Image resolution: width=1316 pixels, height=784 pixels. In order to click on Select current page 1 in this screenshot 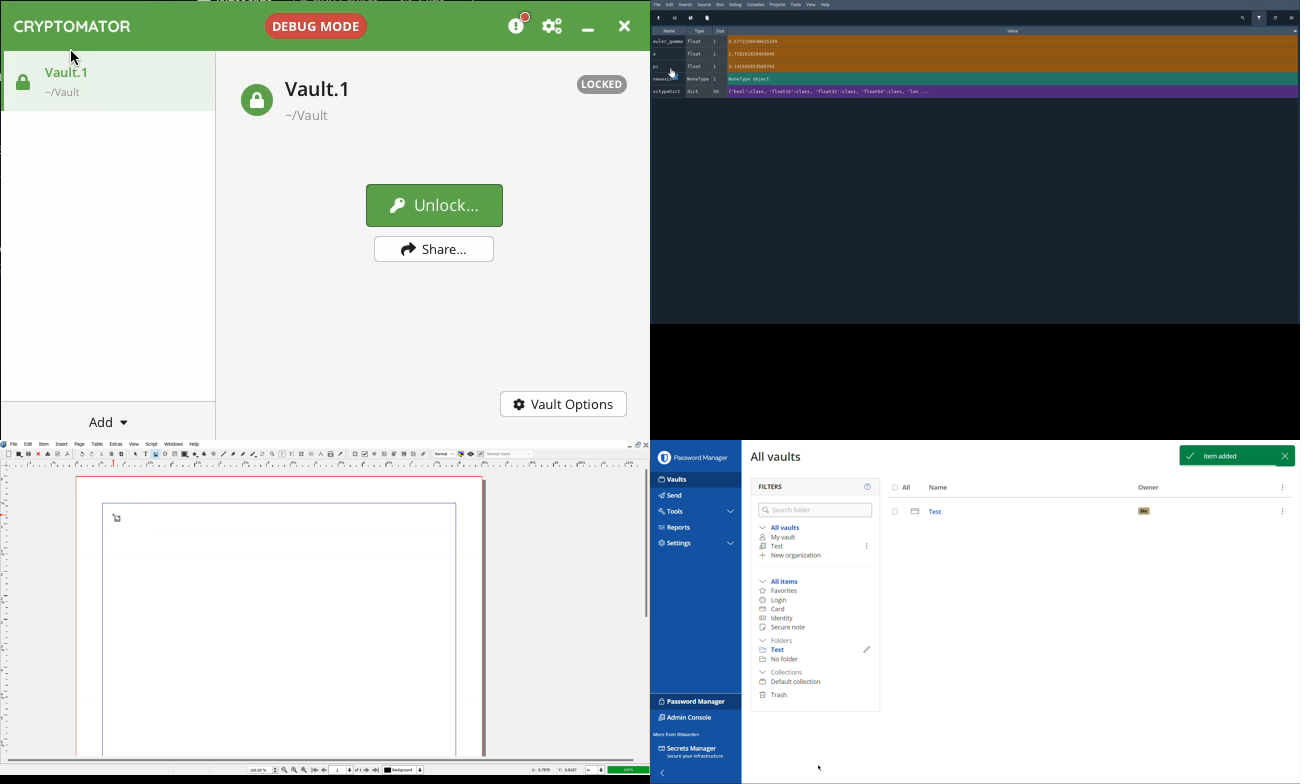, I will do `click(346, 770)`.